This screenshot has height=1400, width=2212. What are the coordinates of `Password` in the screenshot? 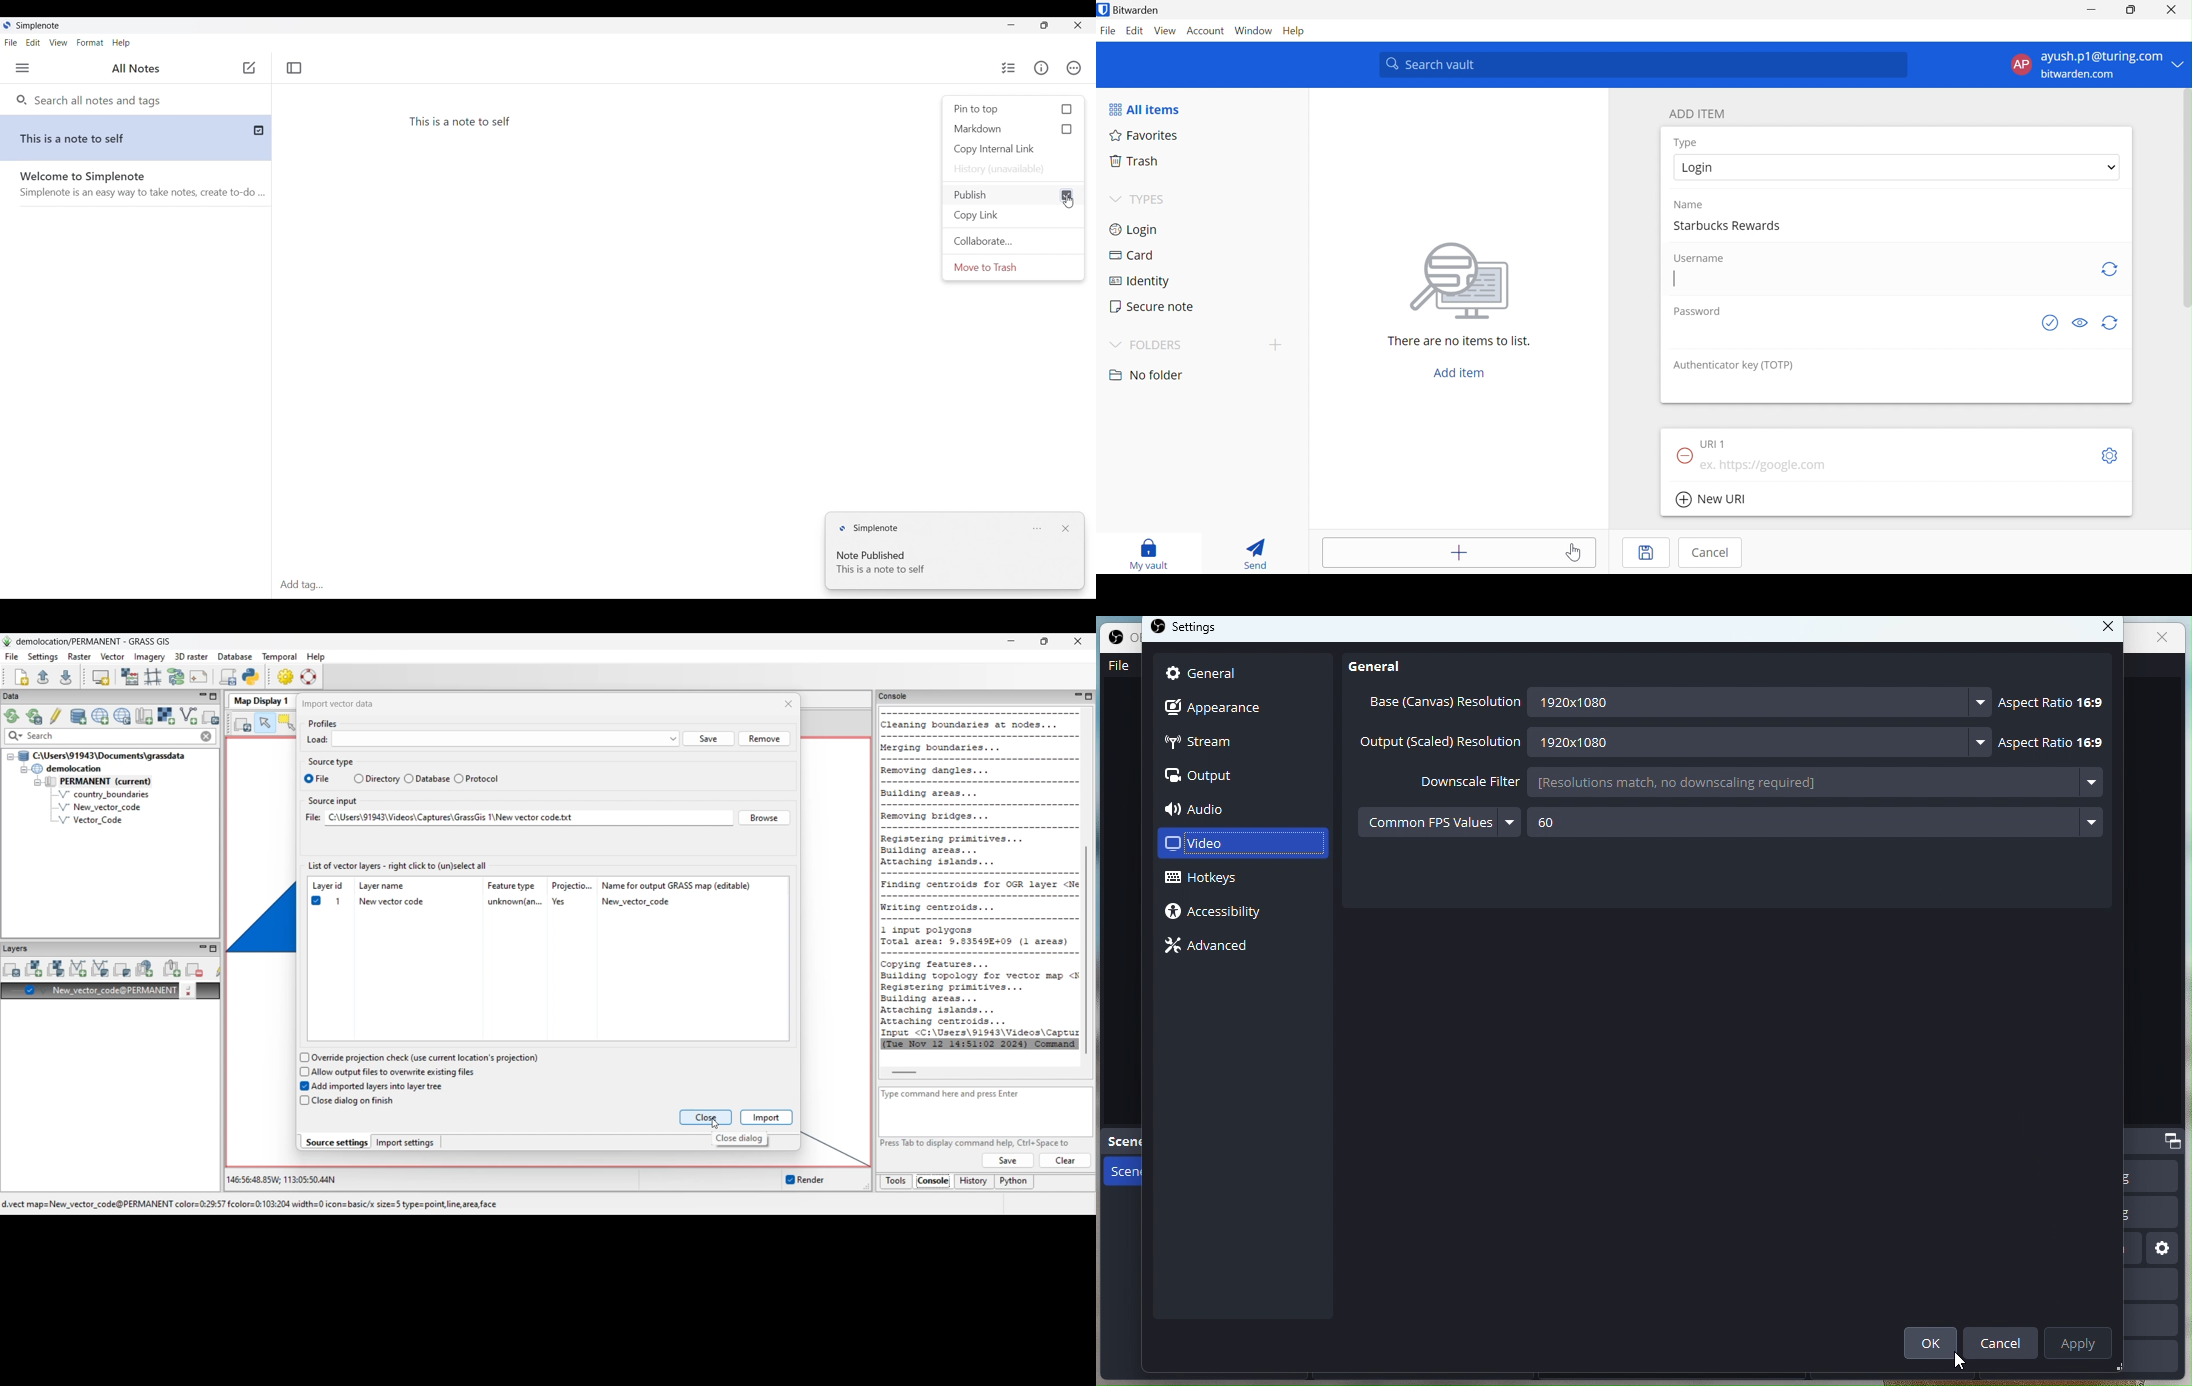 It's located at (1697, 312).